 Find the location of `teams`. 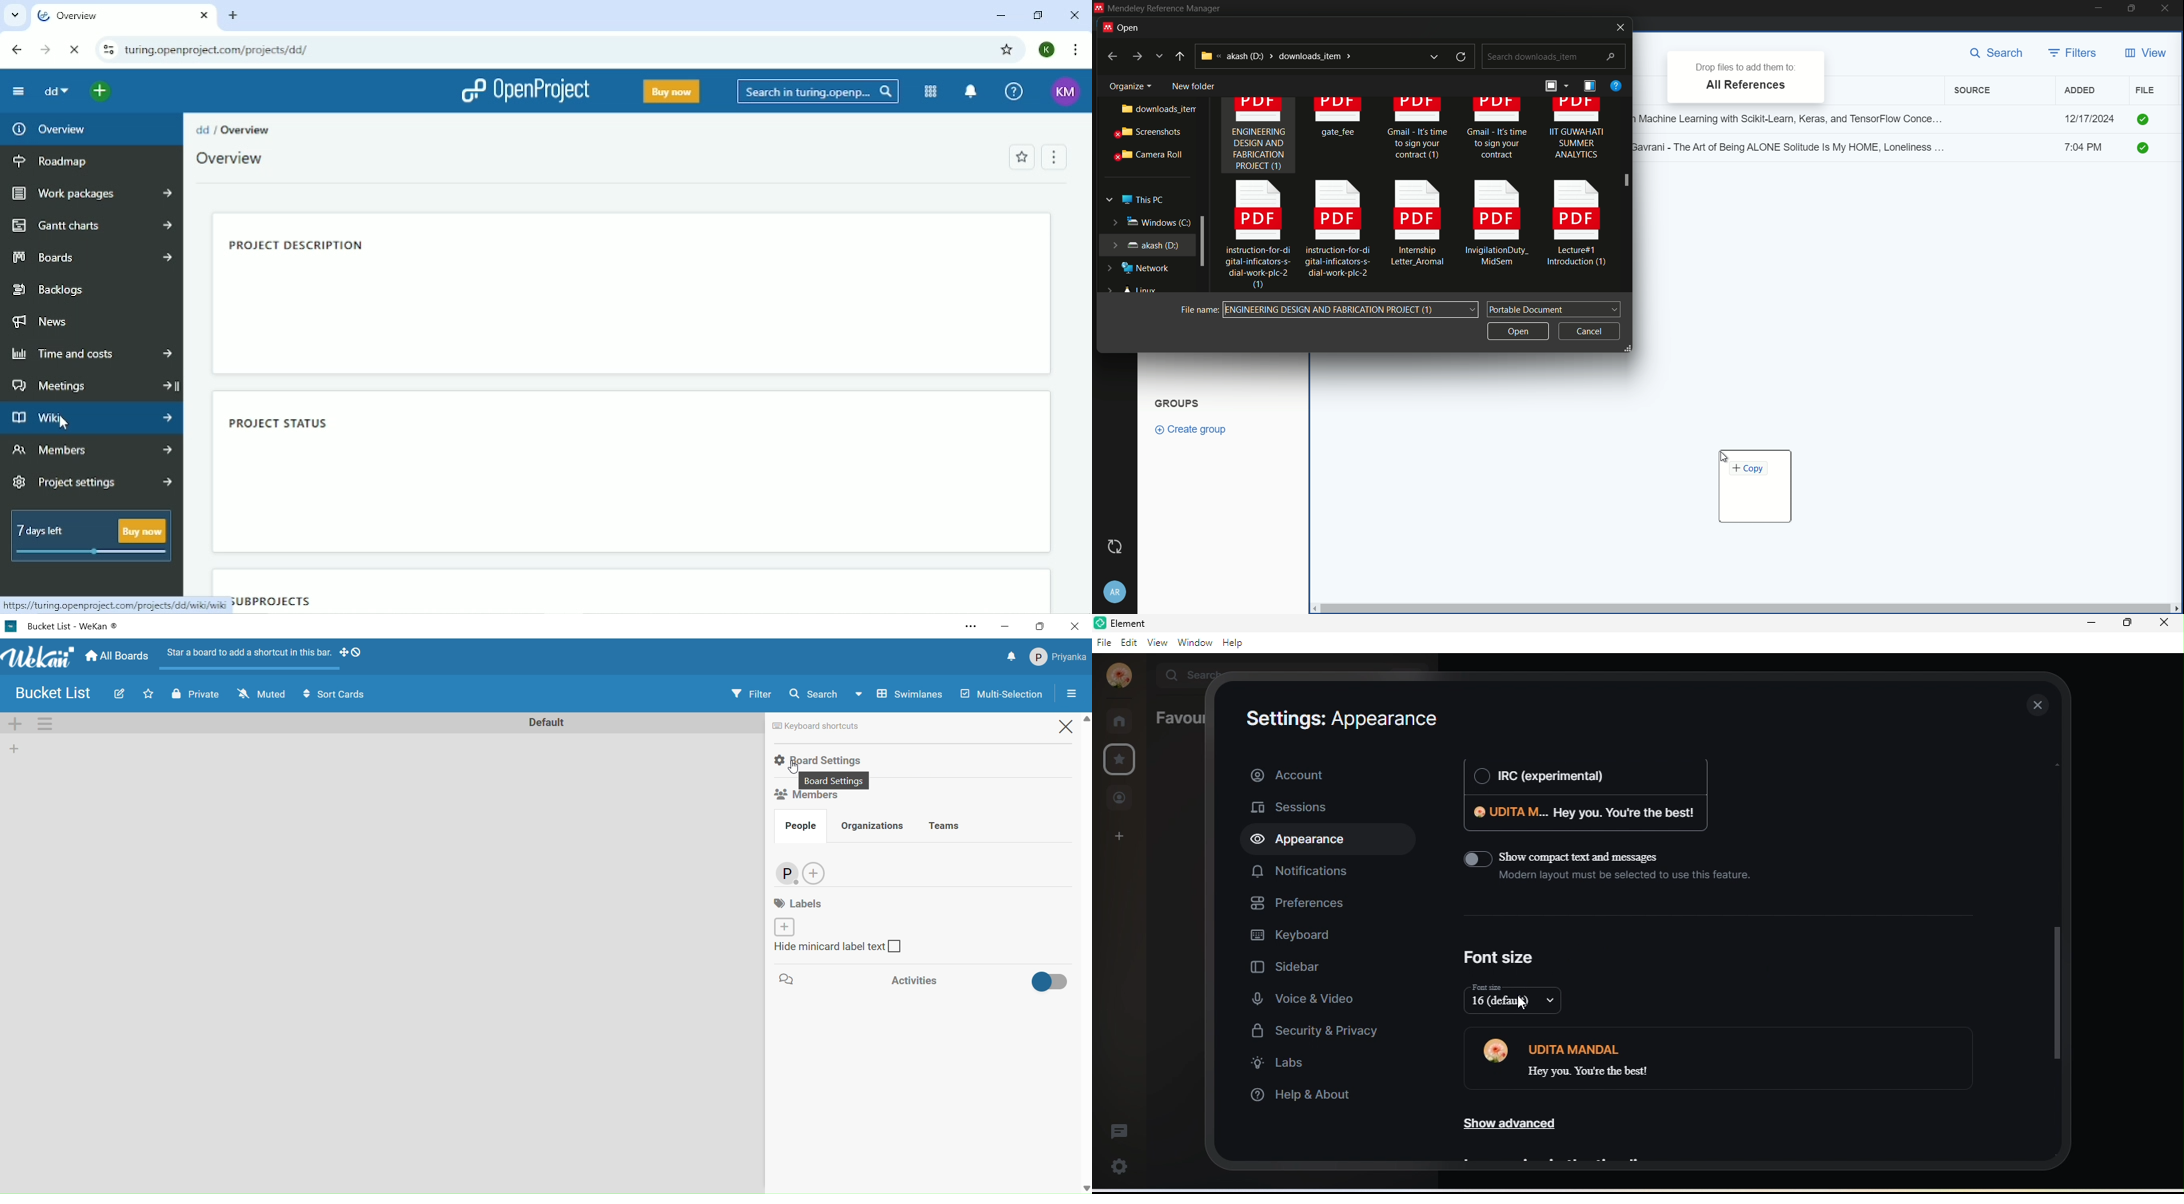

teams is located at coordinates (949, 827).